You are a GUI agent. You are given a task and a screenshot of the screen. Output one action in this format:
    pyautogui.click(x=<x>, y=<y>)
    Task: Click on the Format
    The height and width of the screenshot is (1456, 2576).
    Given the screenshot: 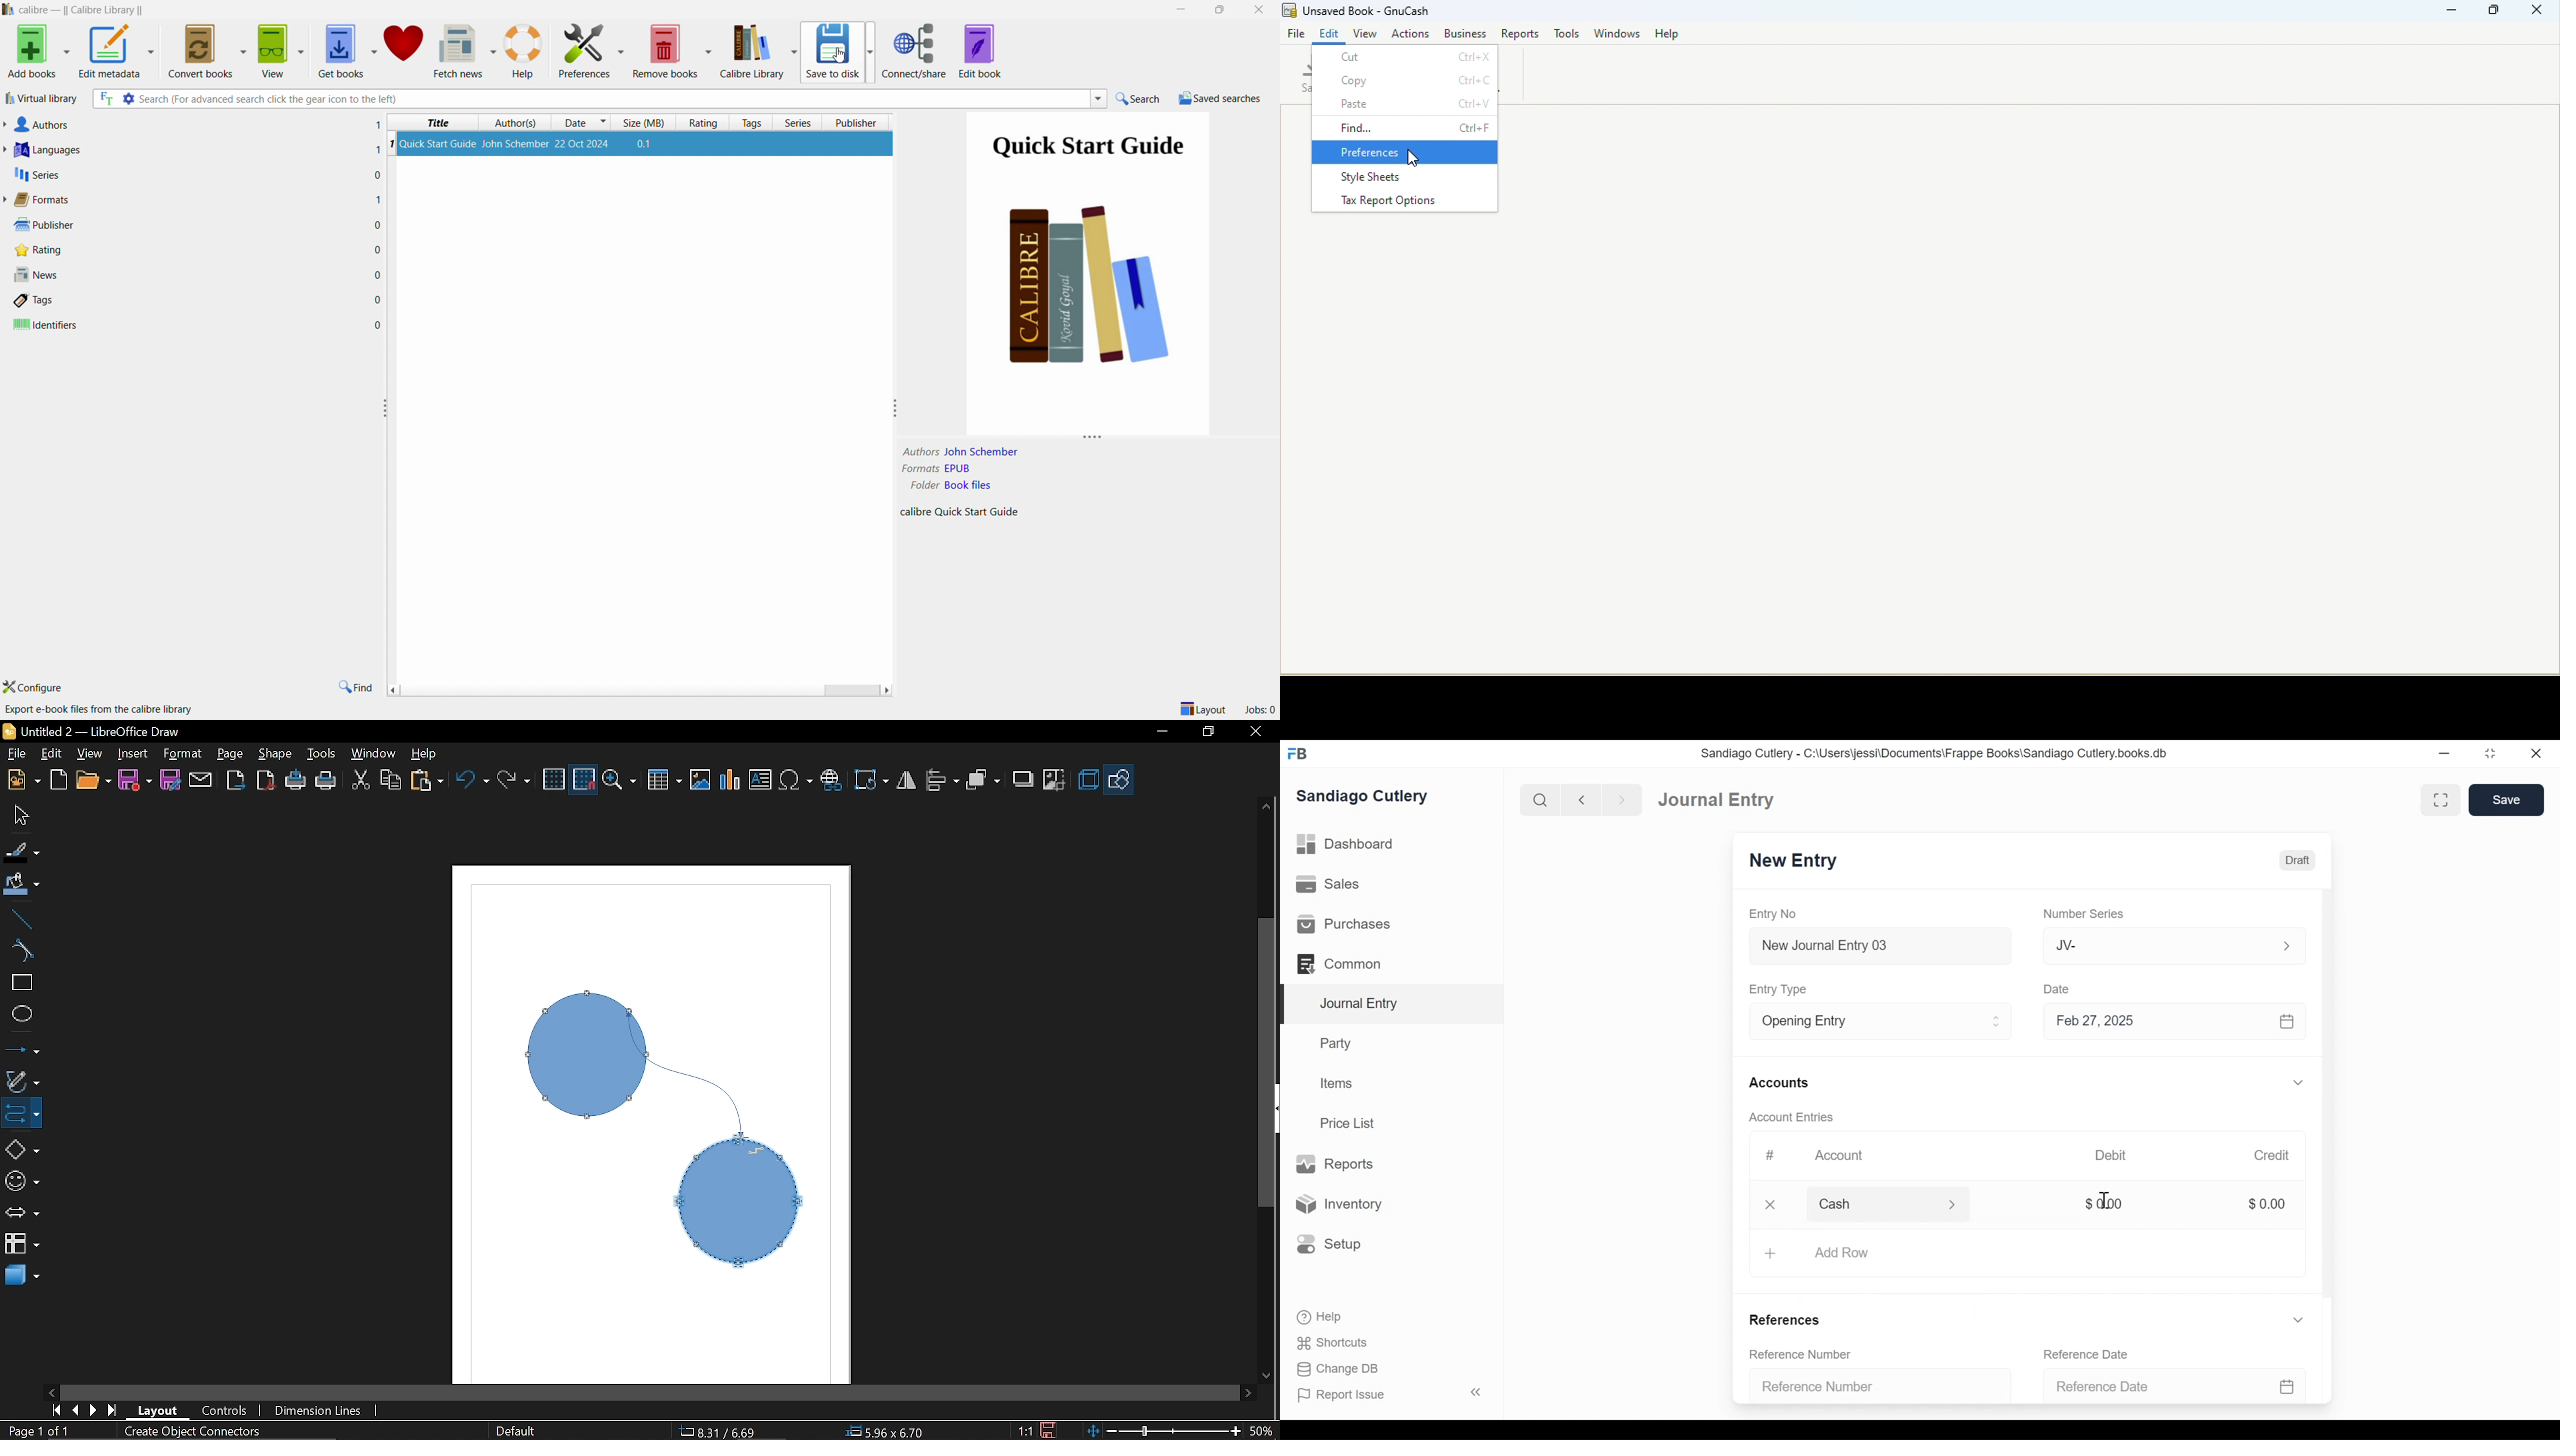 What is the action you would take?
    pyautogui.click(x=181, y=755)
    